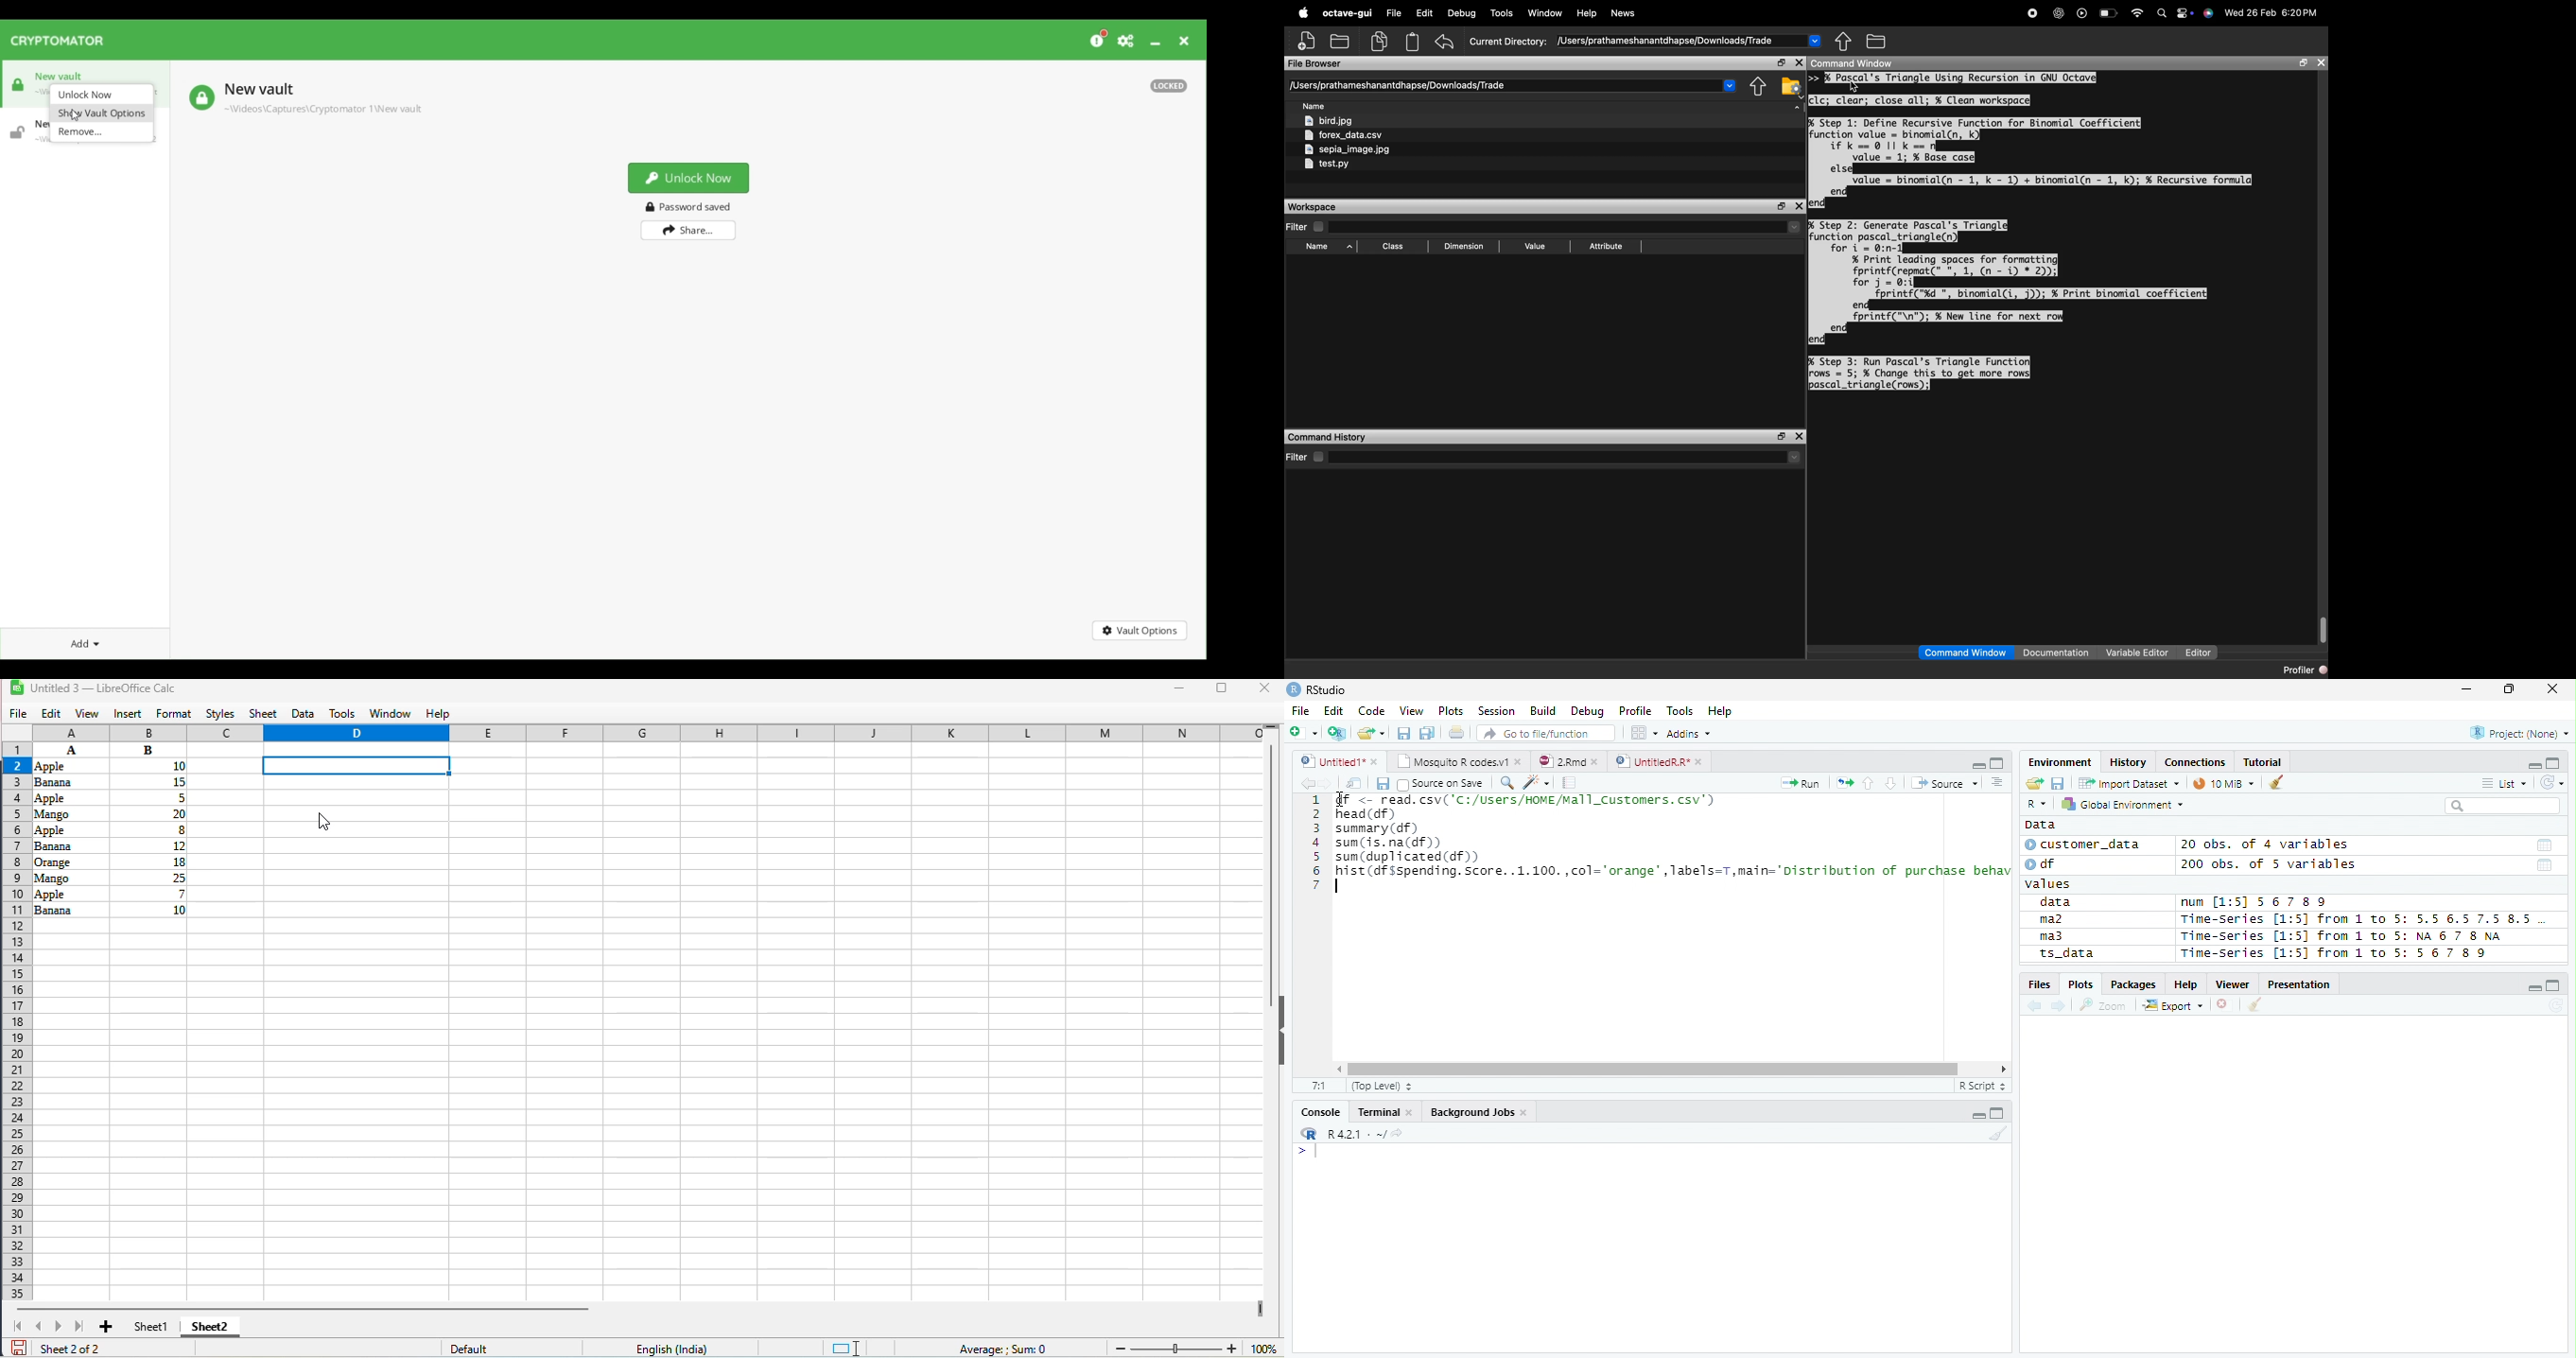 This screenshot has width=2576, height=1372. What do you see at coordinates (2545, 866) in the screenshot?
I see `Date` at bounding box center [2545, 866].